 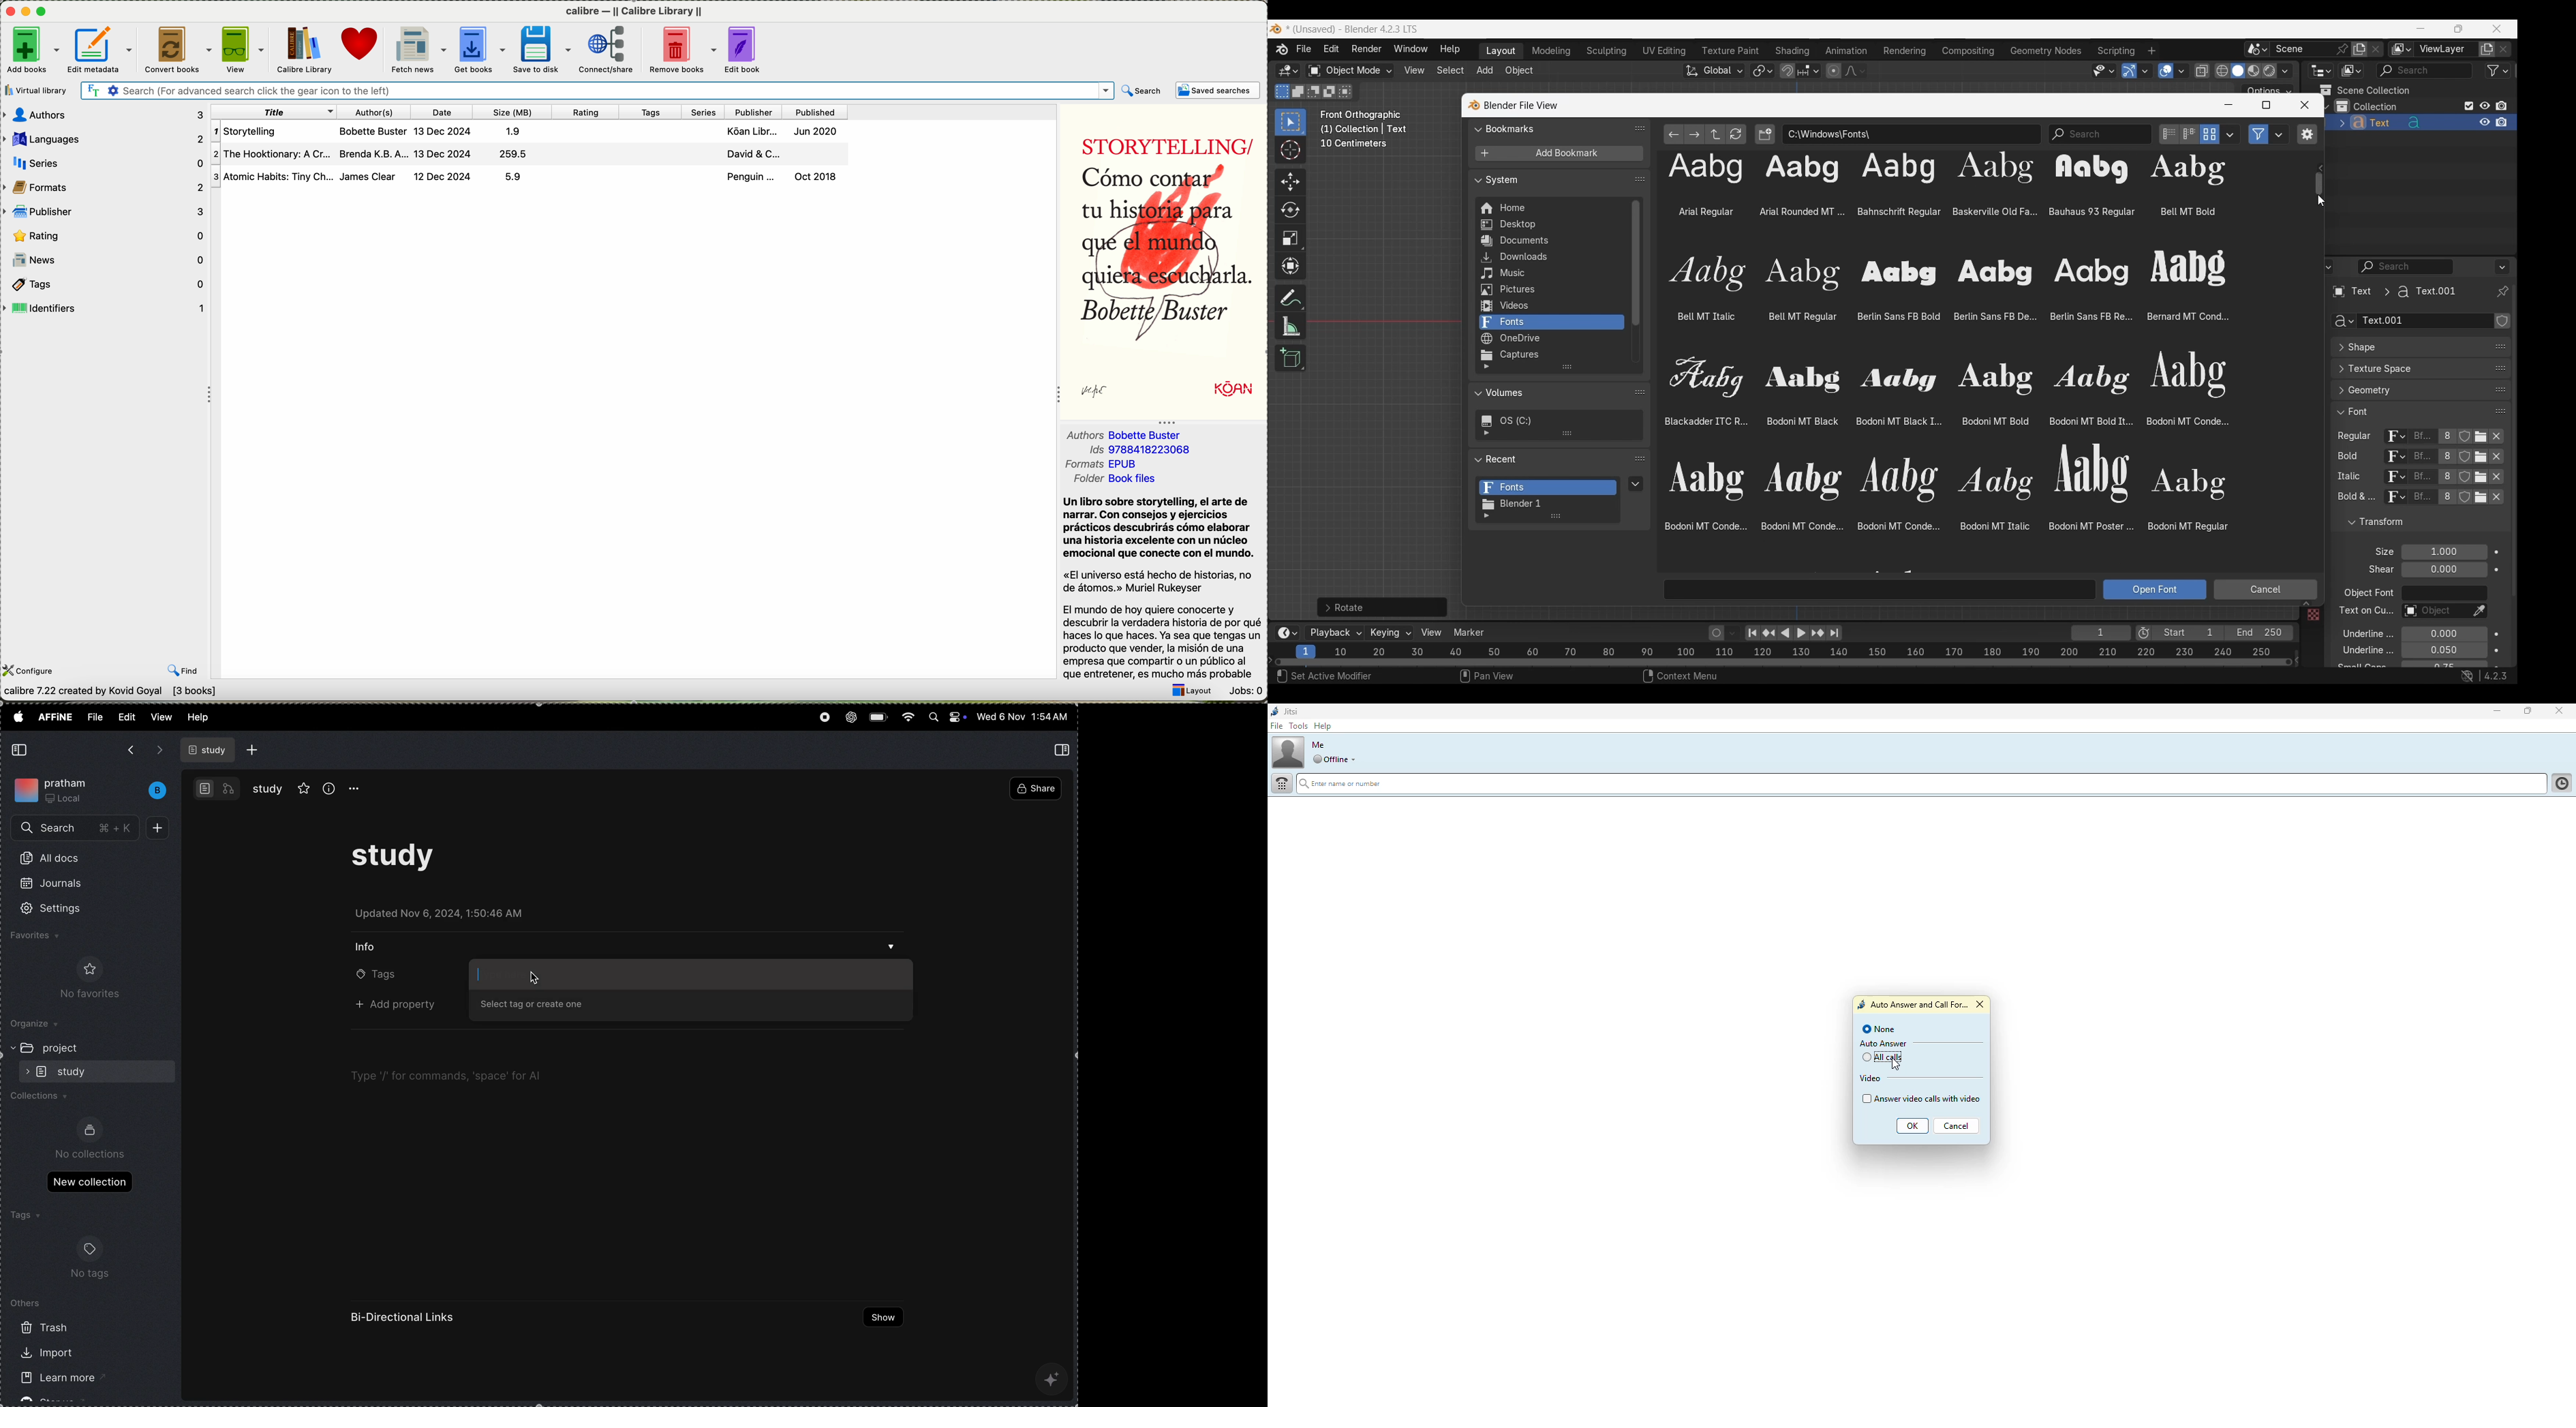 What do you see at coordinates (1432, 632) in the screenshot?
I see `View` at bounding box center [1432, 632].